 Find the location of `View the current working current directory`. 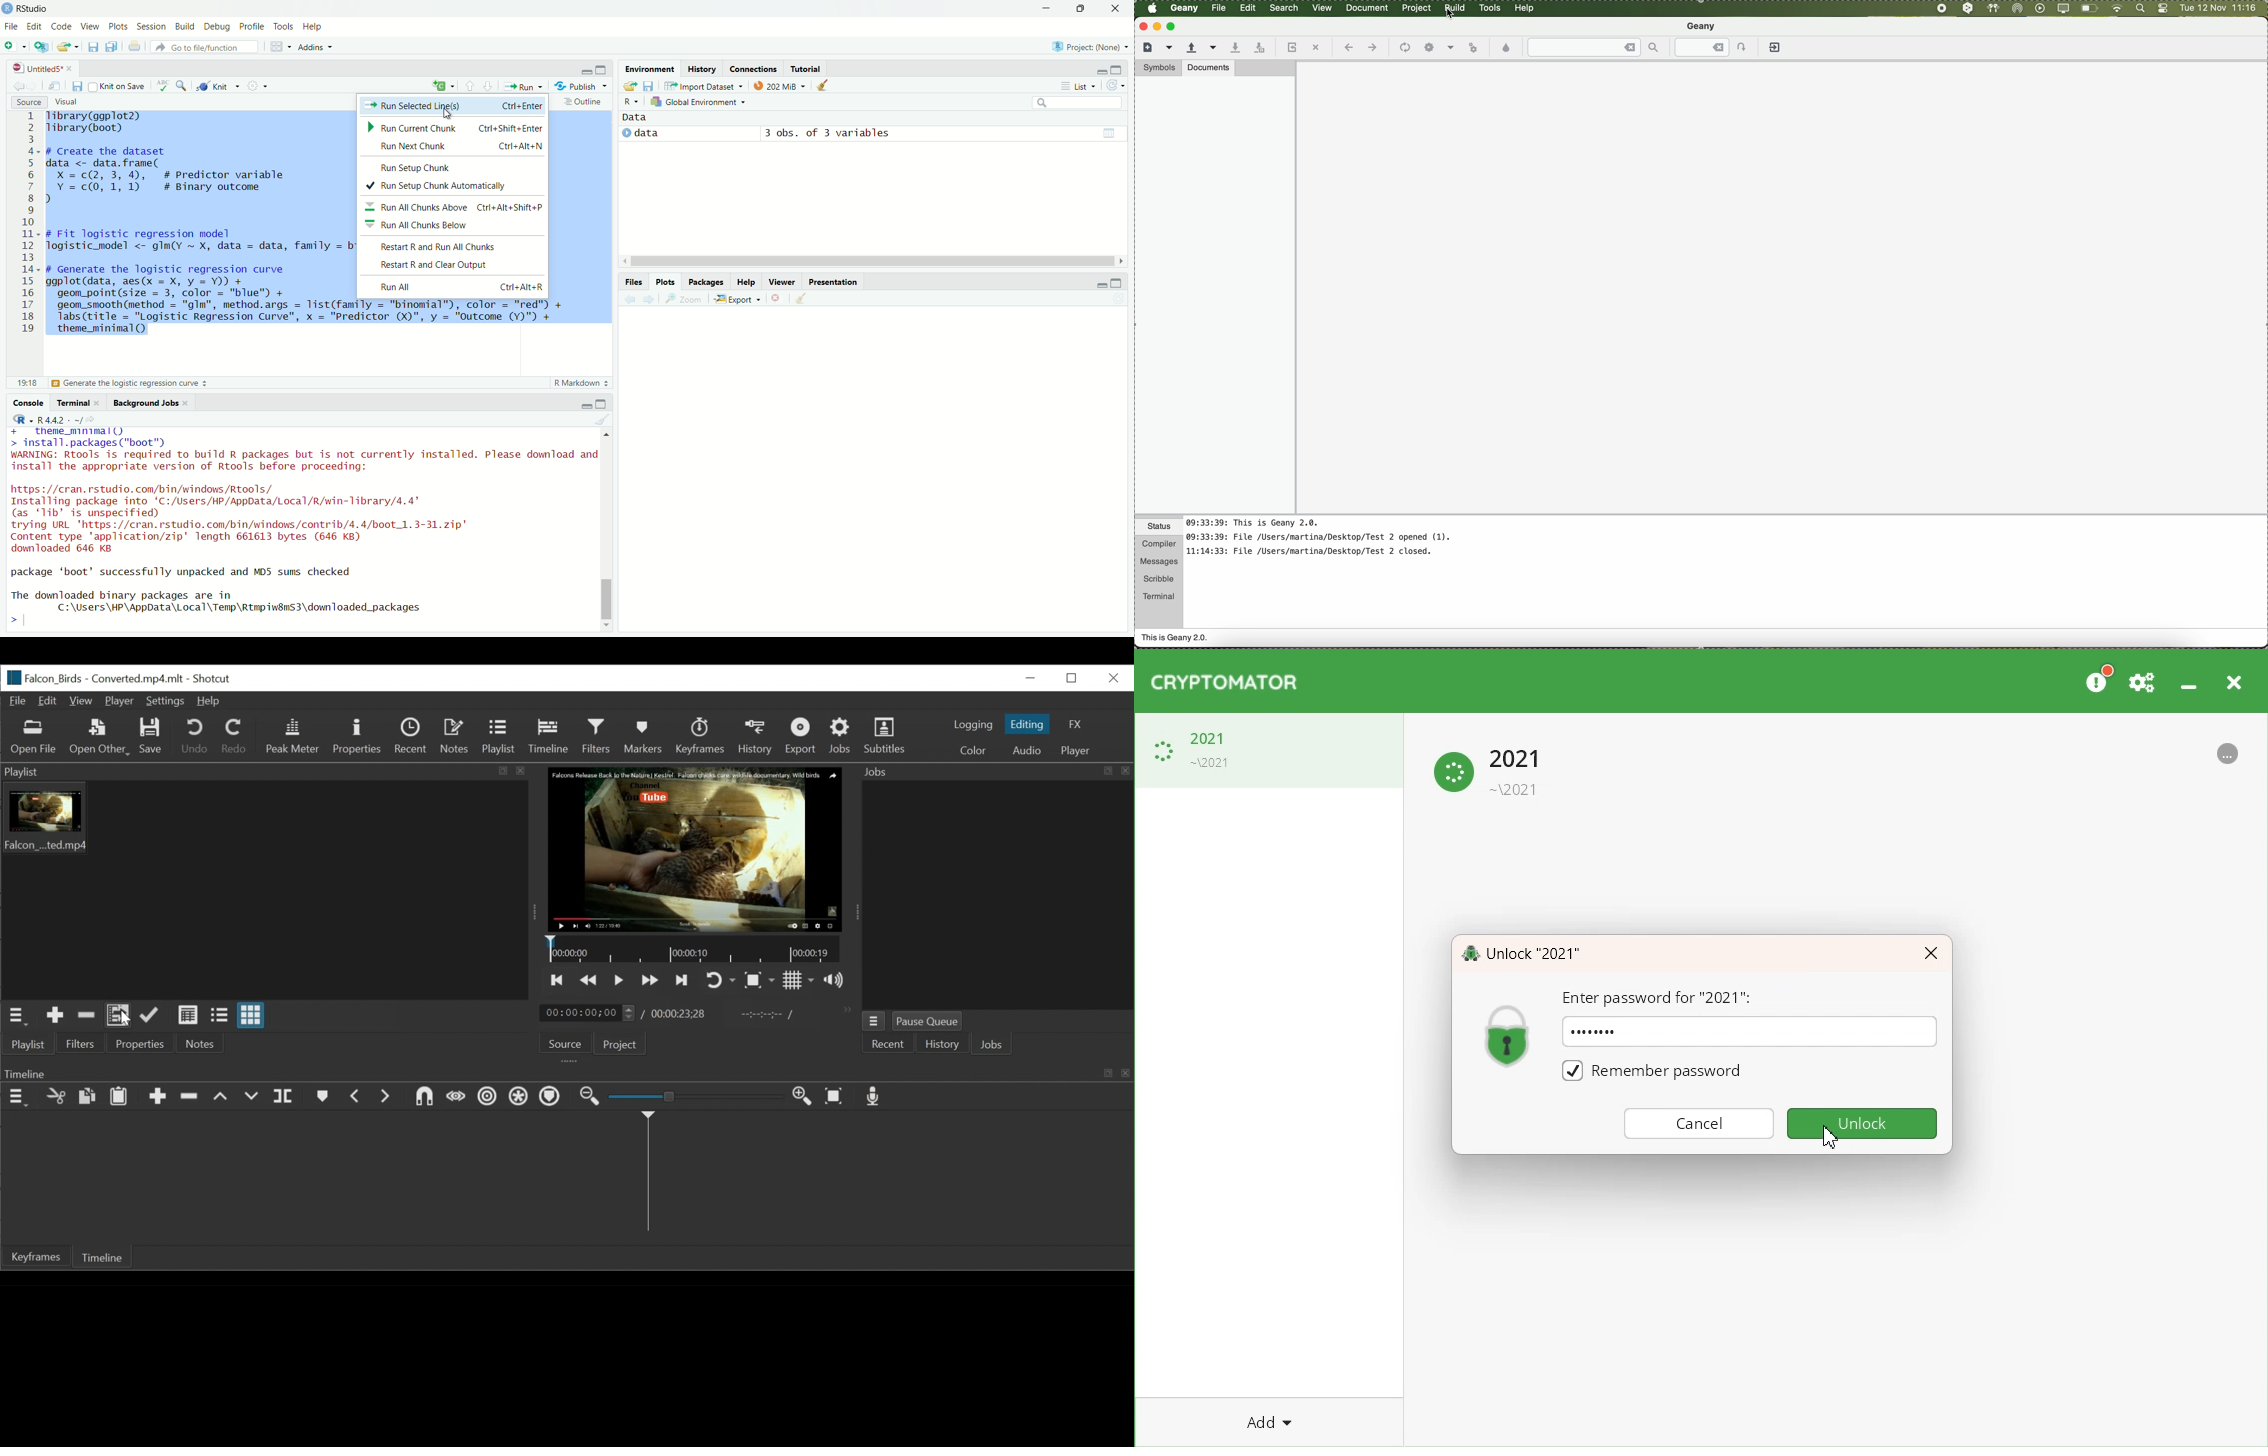

View the current working current directory is located at coordinates (91, 419).